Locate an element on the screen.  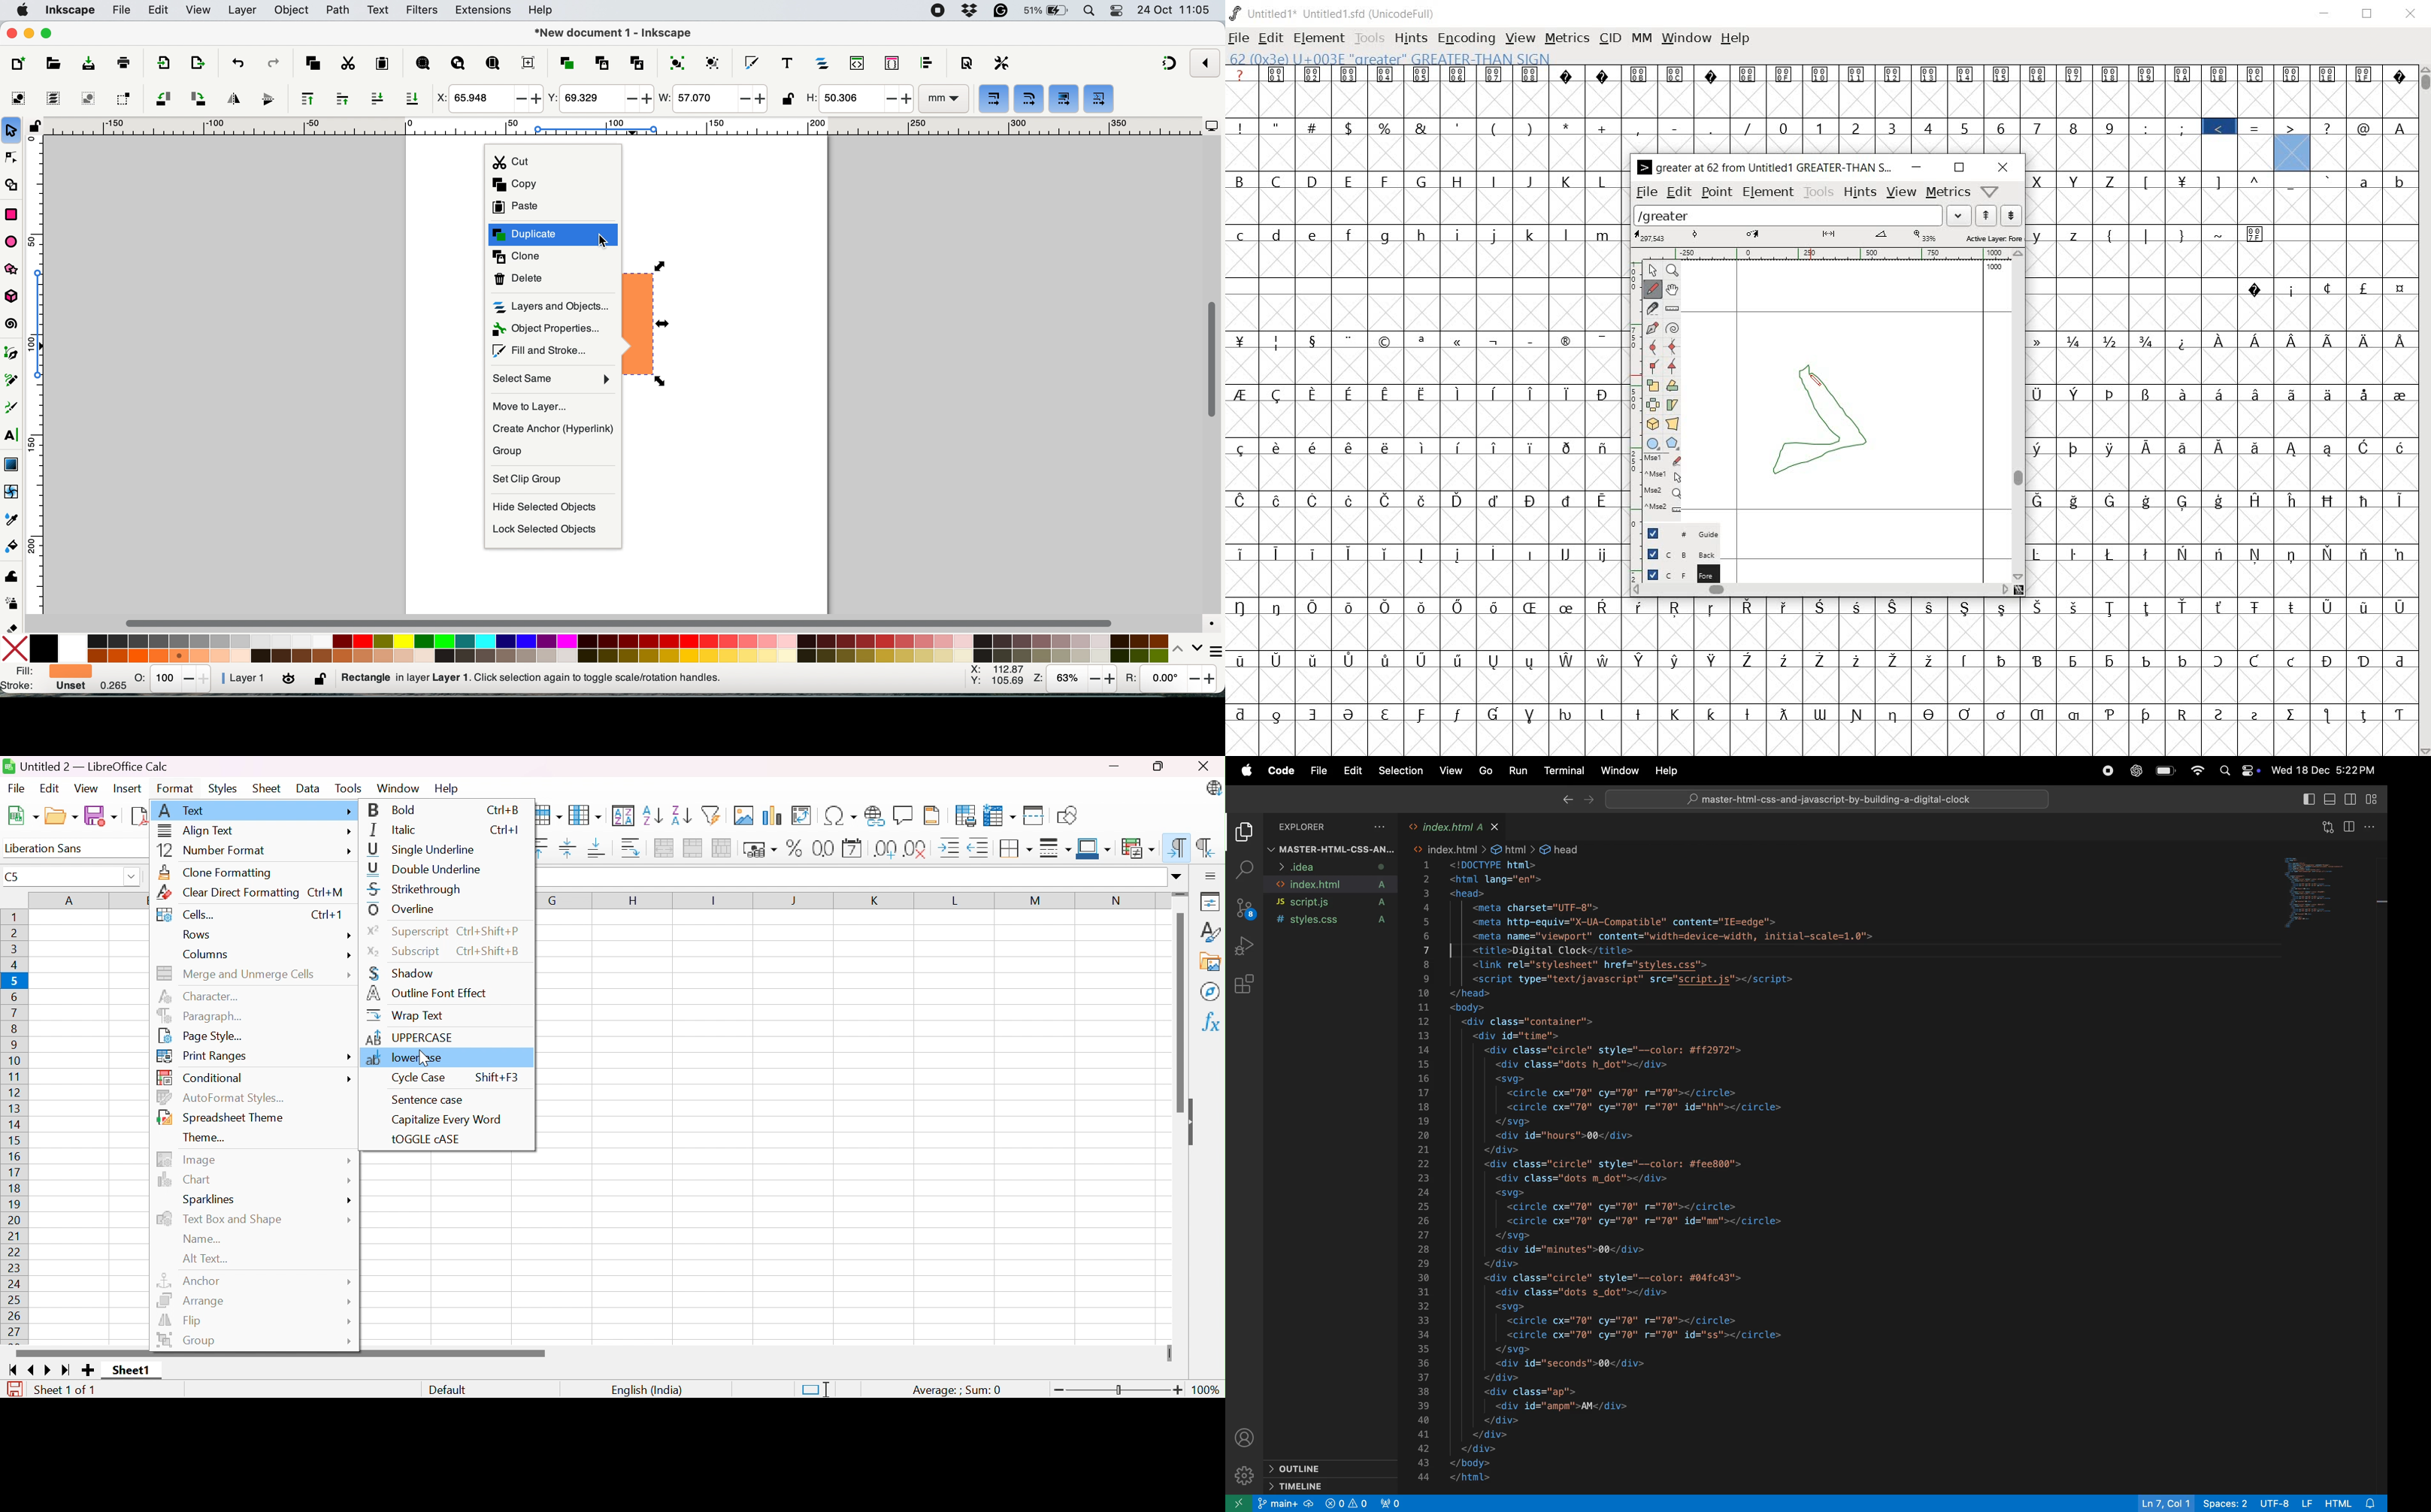
scrollbar is located at coordinates (2018, 416).